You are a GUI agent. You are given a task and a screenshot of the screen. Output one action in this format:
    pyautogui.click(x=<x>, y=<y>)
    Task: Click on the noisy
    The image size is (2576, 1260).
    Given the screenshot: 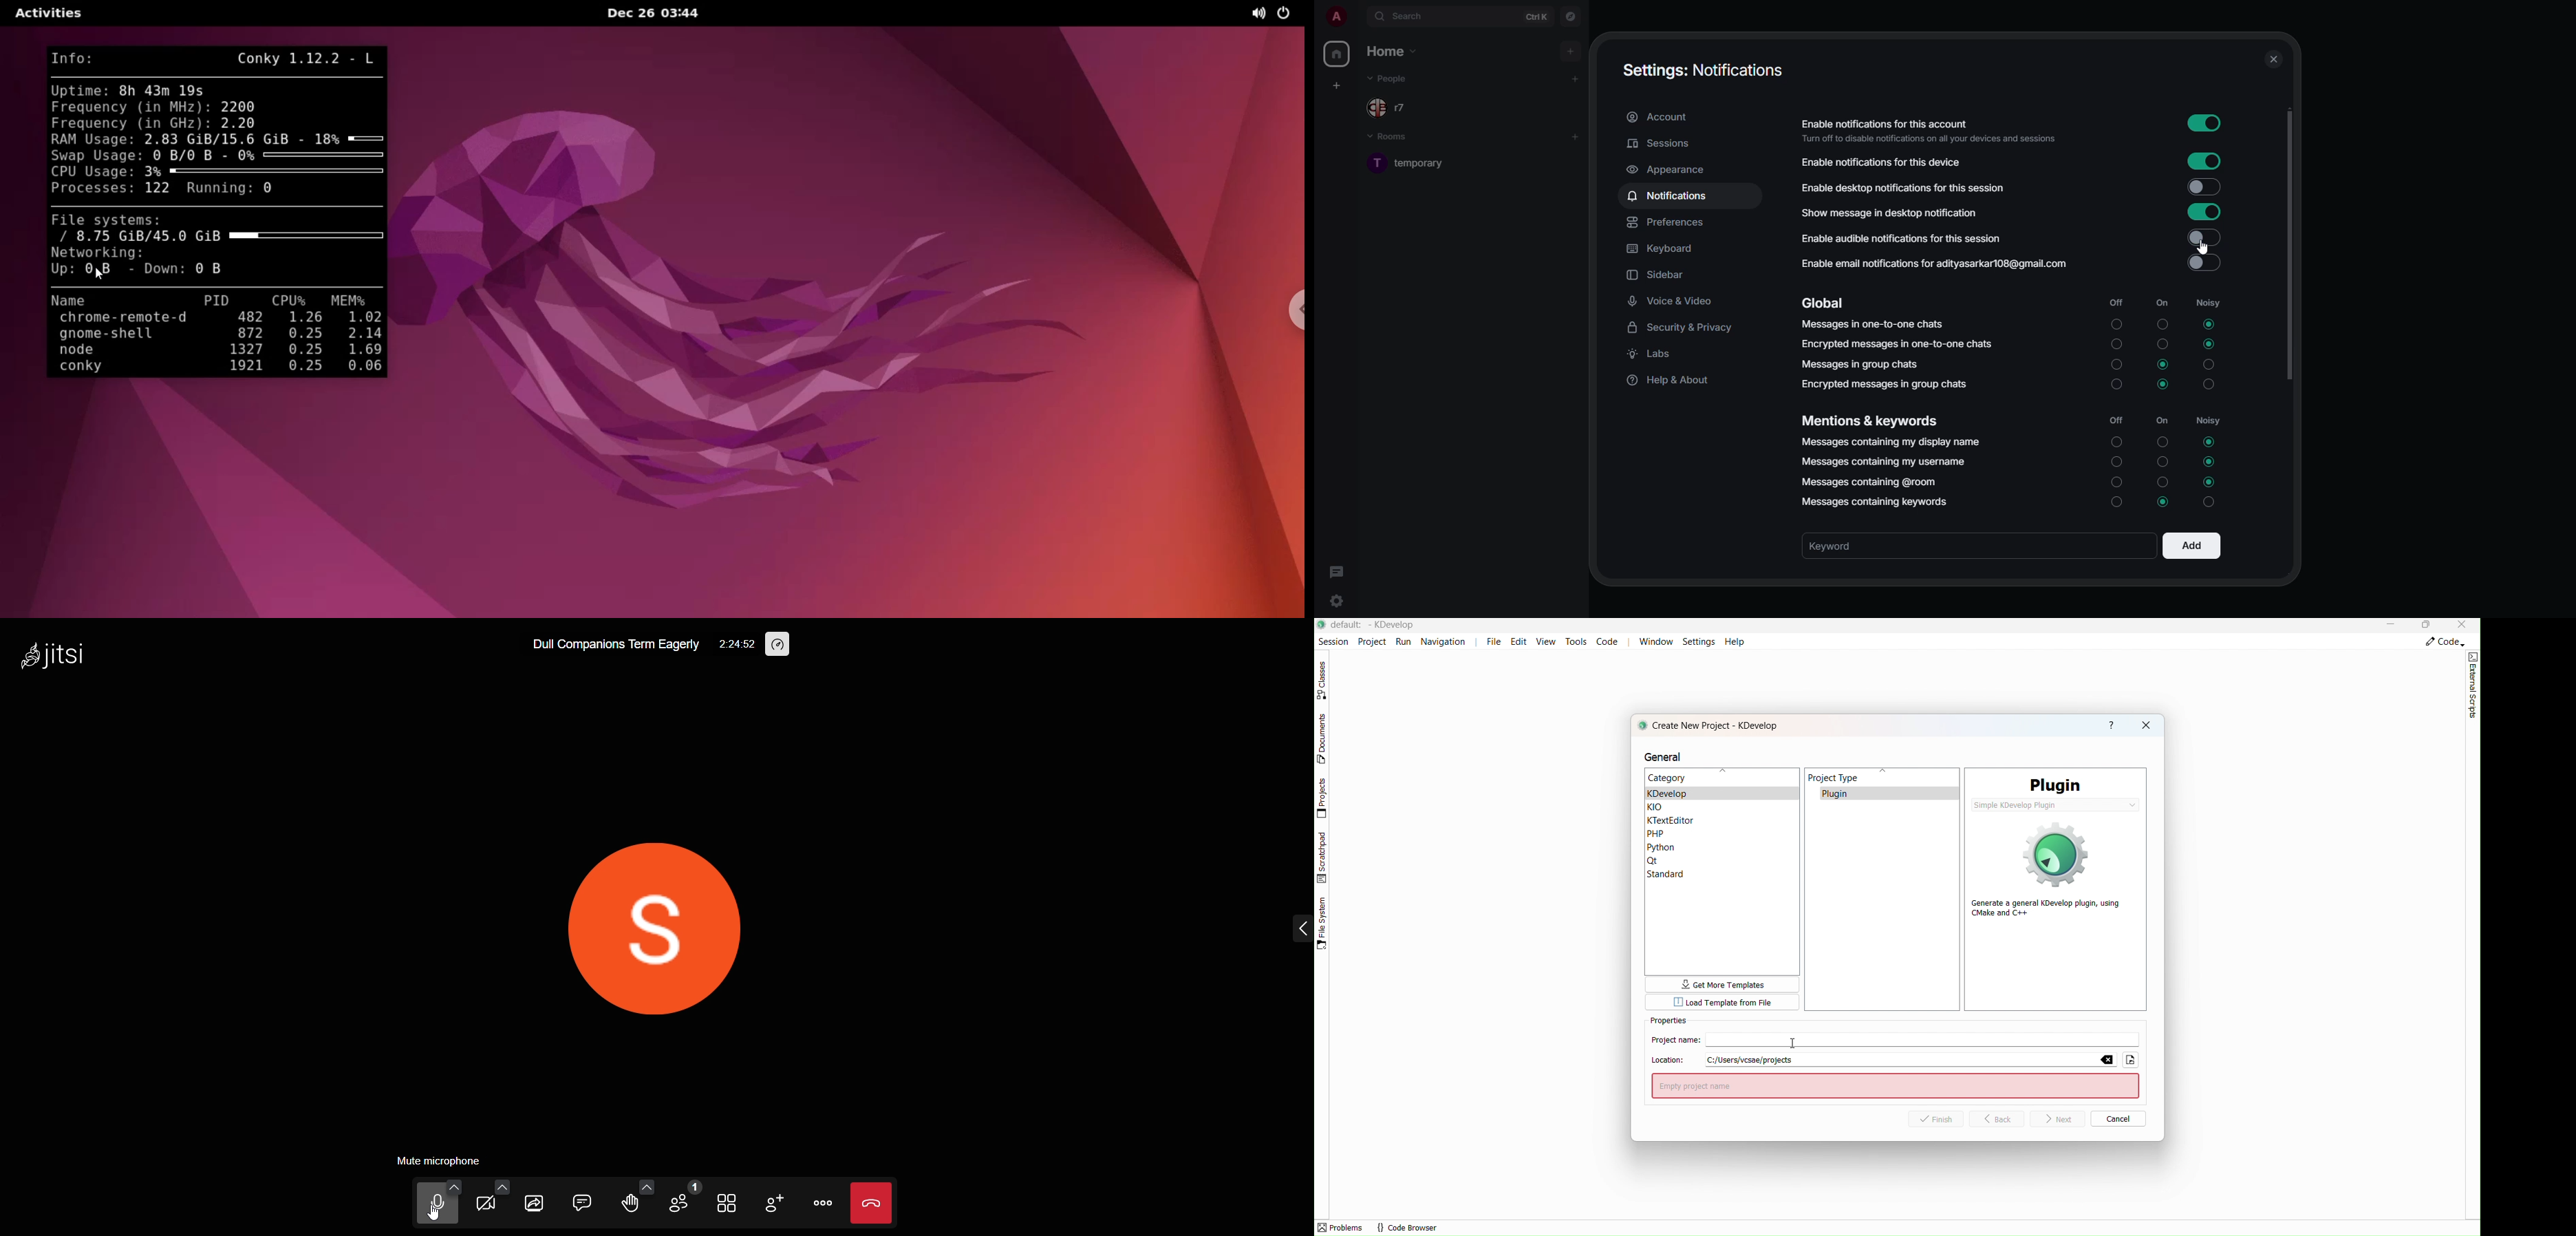 What is the action you would take?
    pyautogui.click(x=2209, y=364)
    